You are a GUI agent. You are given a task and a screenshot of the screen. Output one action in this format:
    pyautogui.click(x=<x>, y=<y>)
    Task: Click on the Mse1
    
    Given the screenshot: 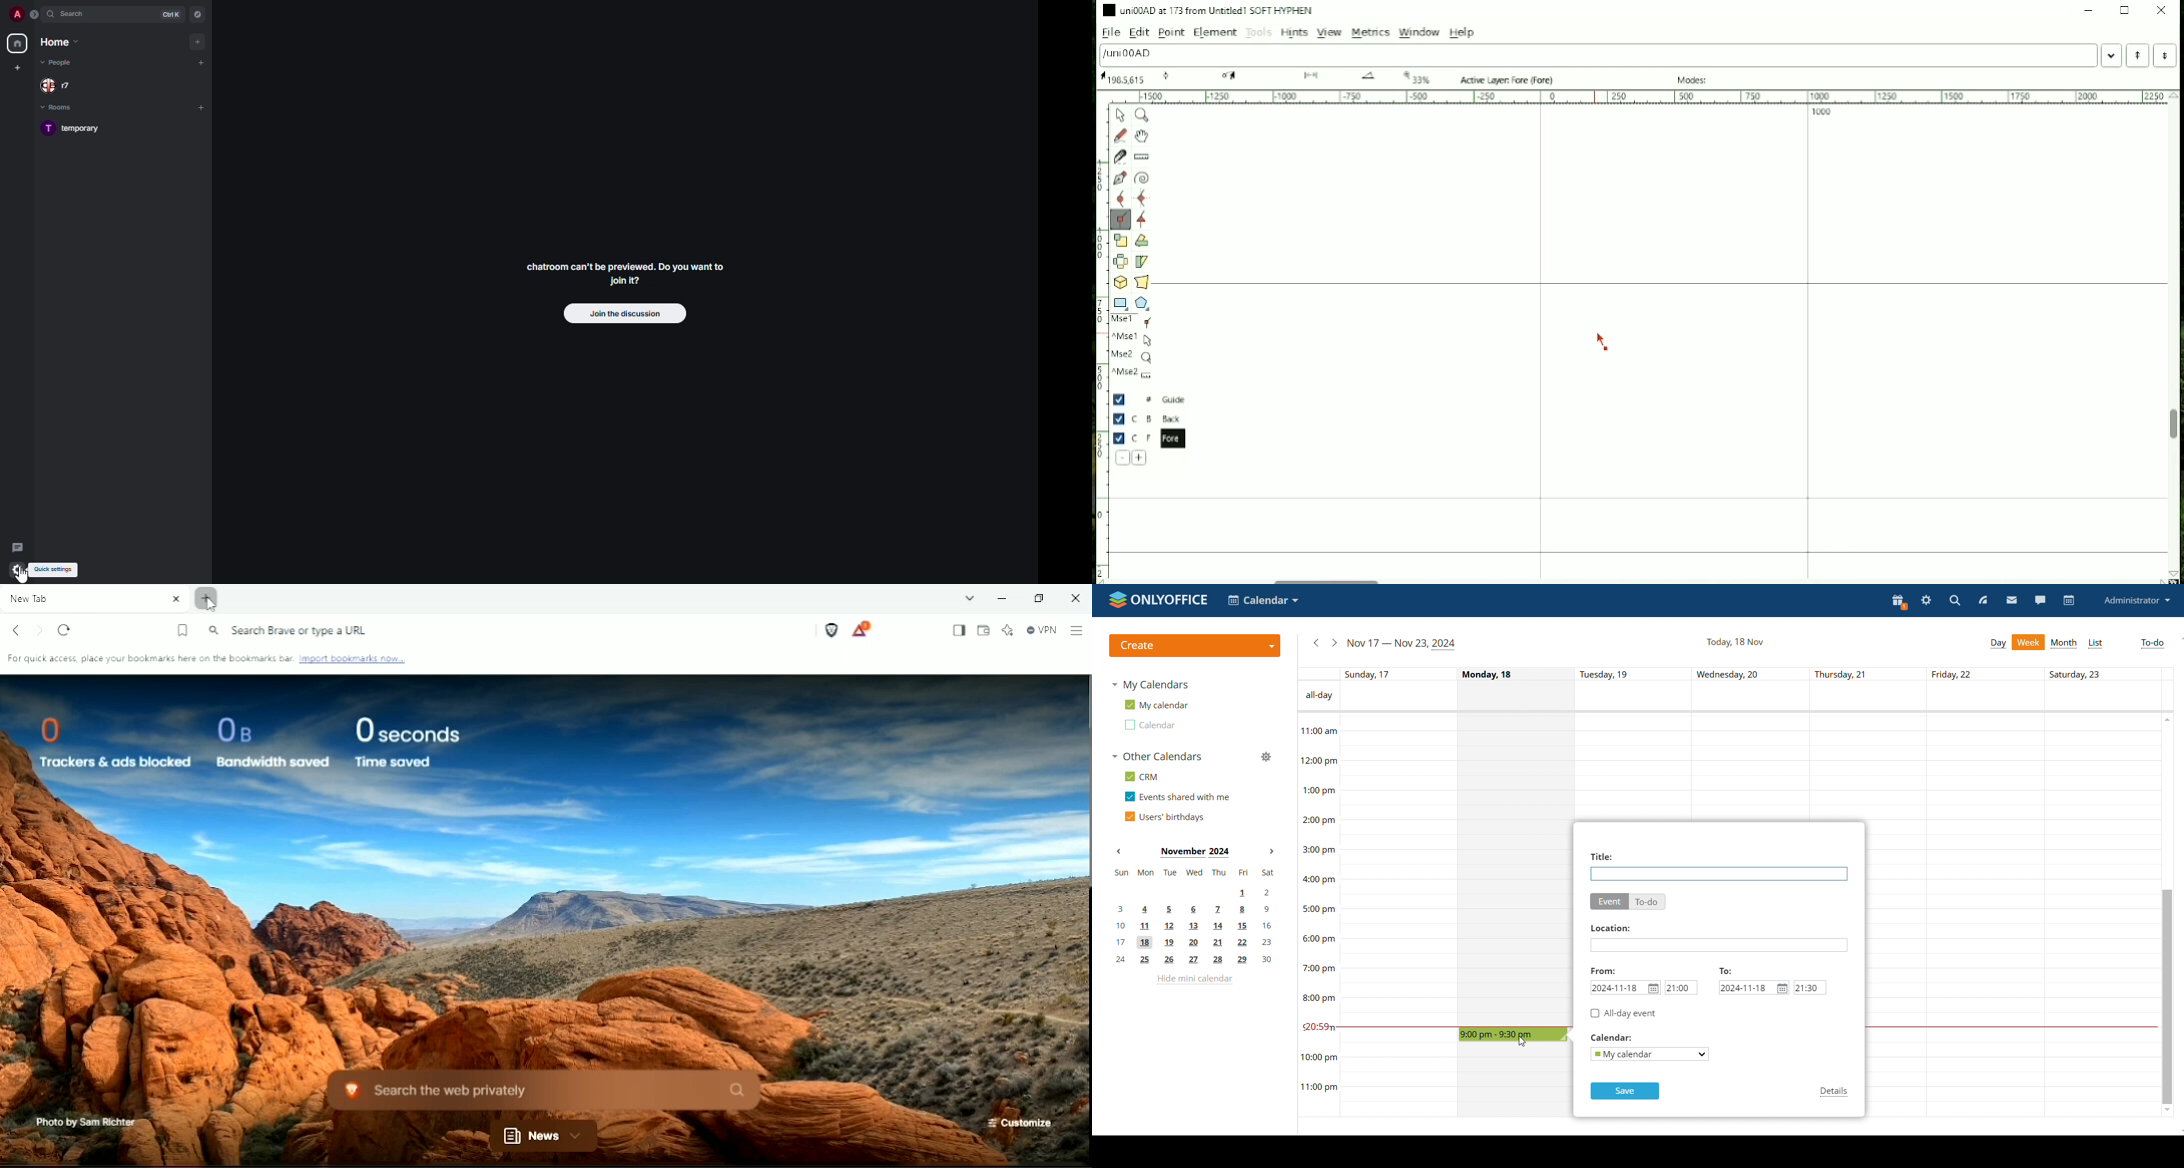 What is the action you would take?
    pyautogui.click(x=1135, y=322)
    